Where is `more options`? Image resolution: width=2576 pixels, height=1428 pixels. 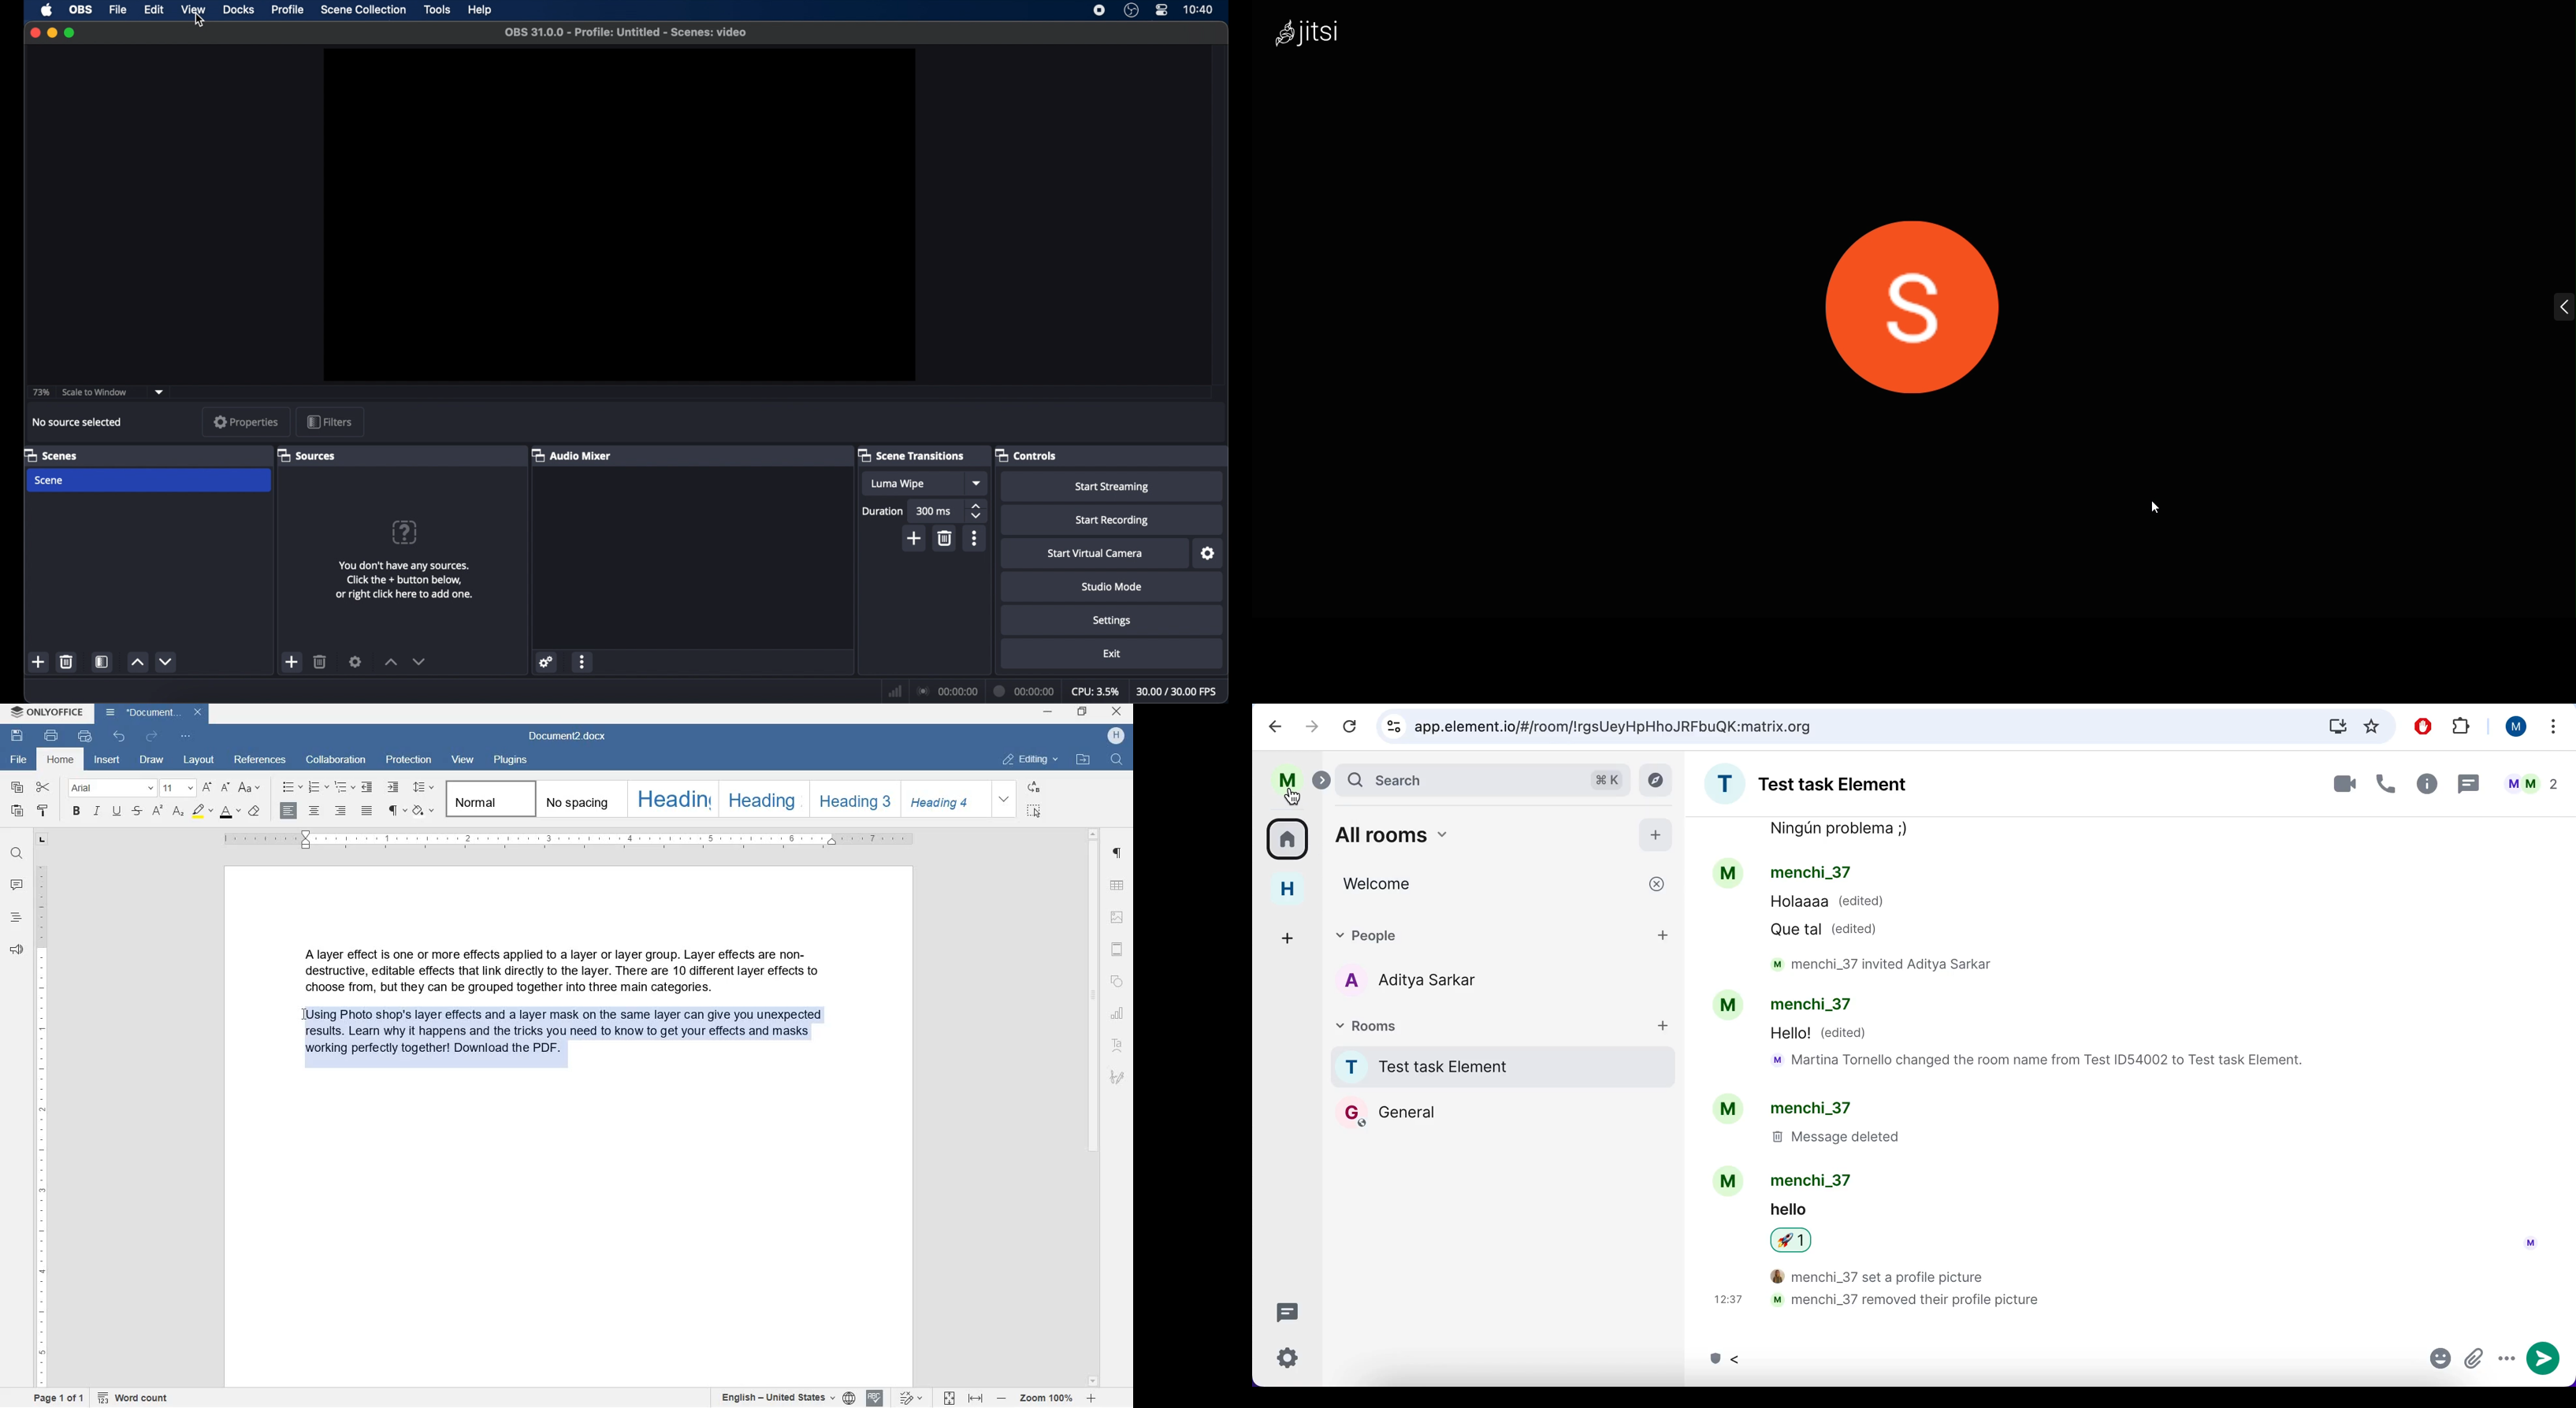 more options is located at coordinates (2553, 726).